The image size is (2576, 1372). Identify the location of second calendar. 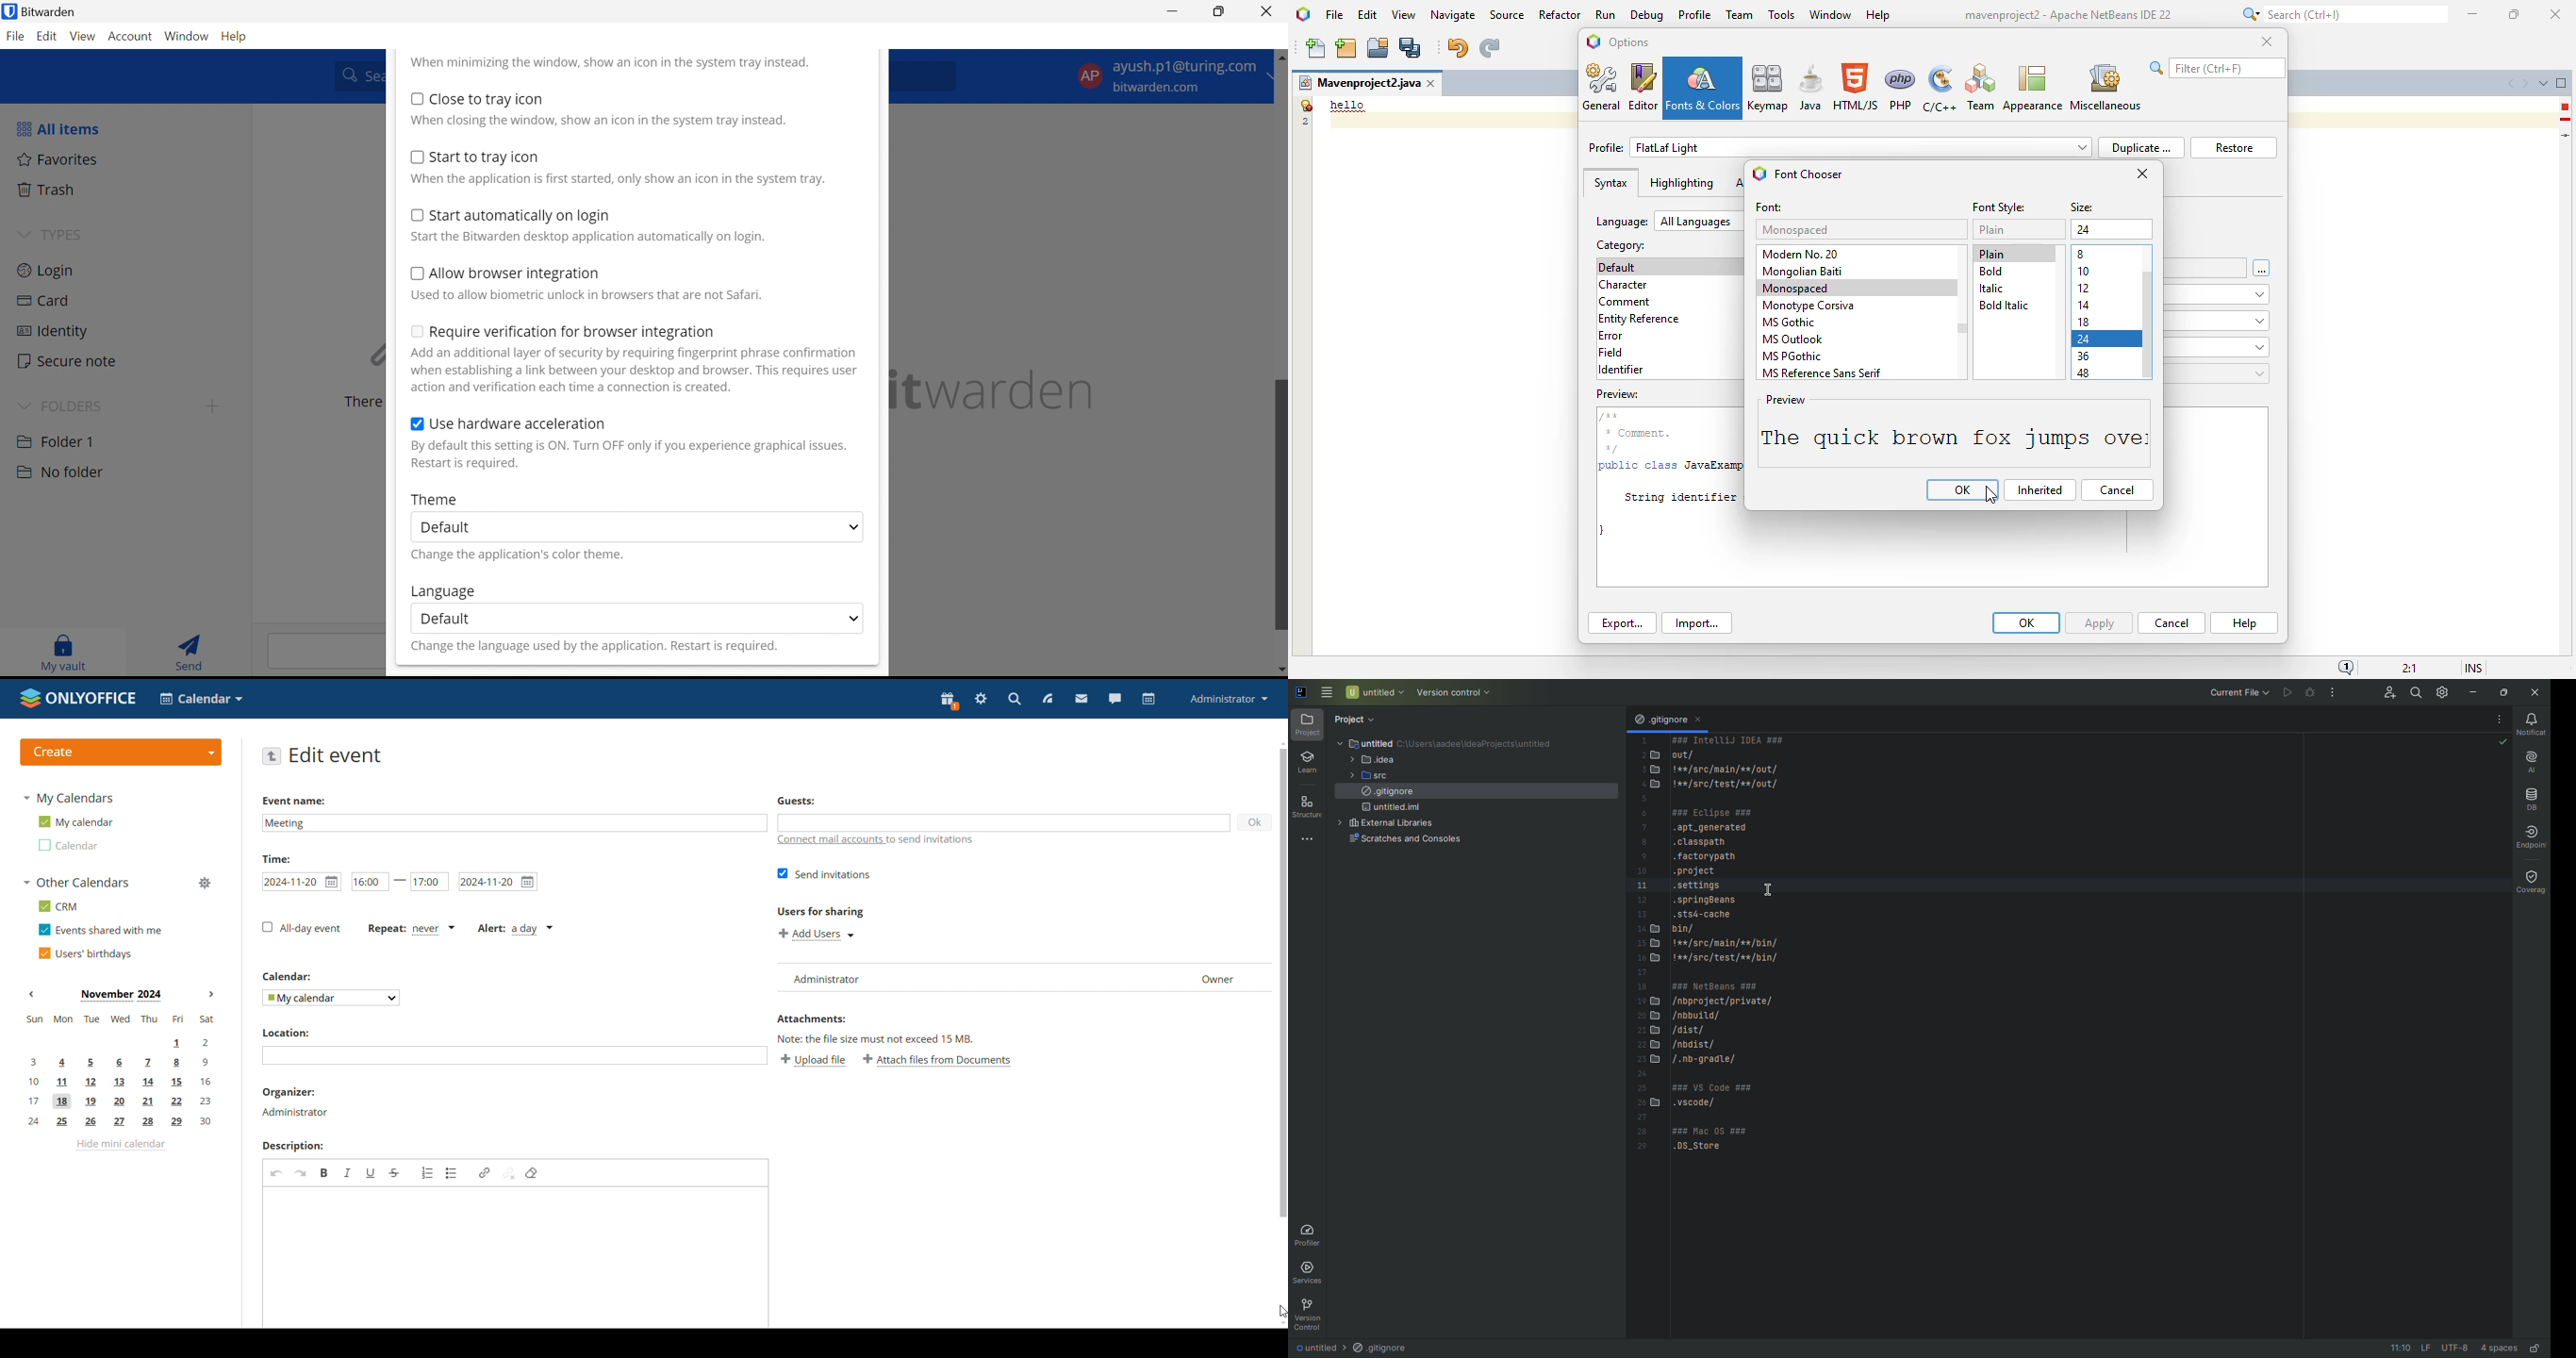
(66, 845).